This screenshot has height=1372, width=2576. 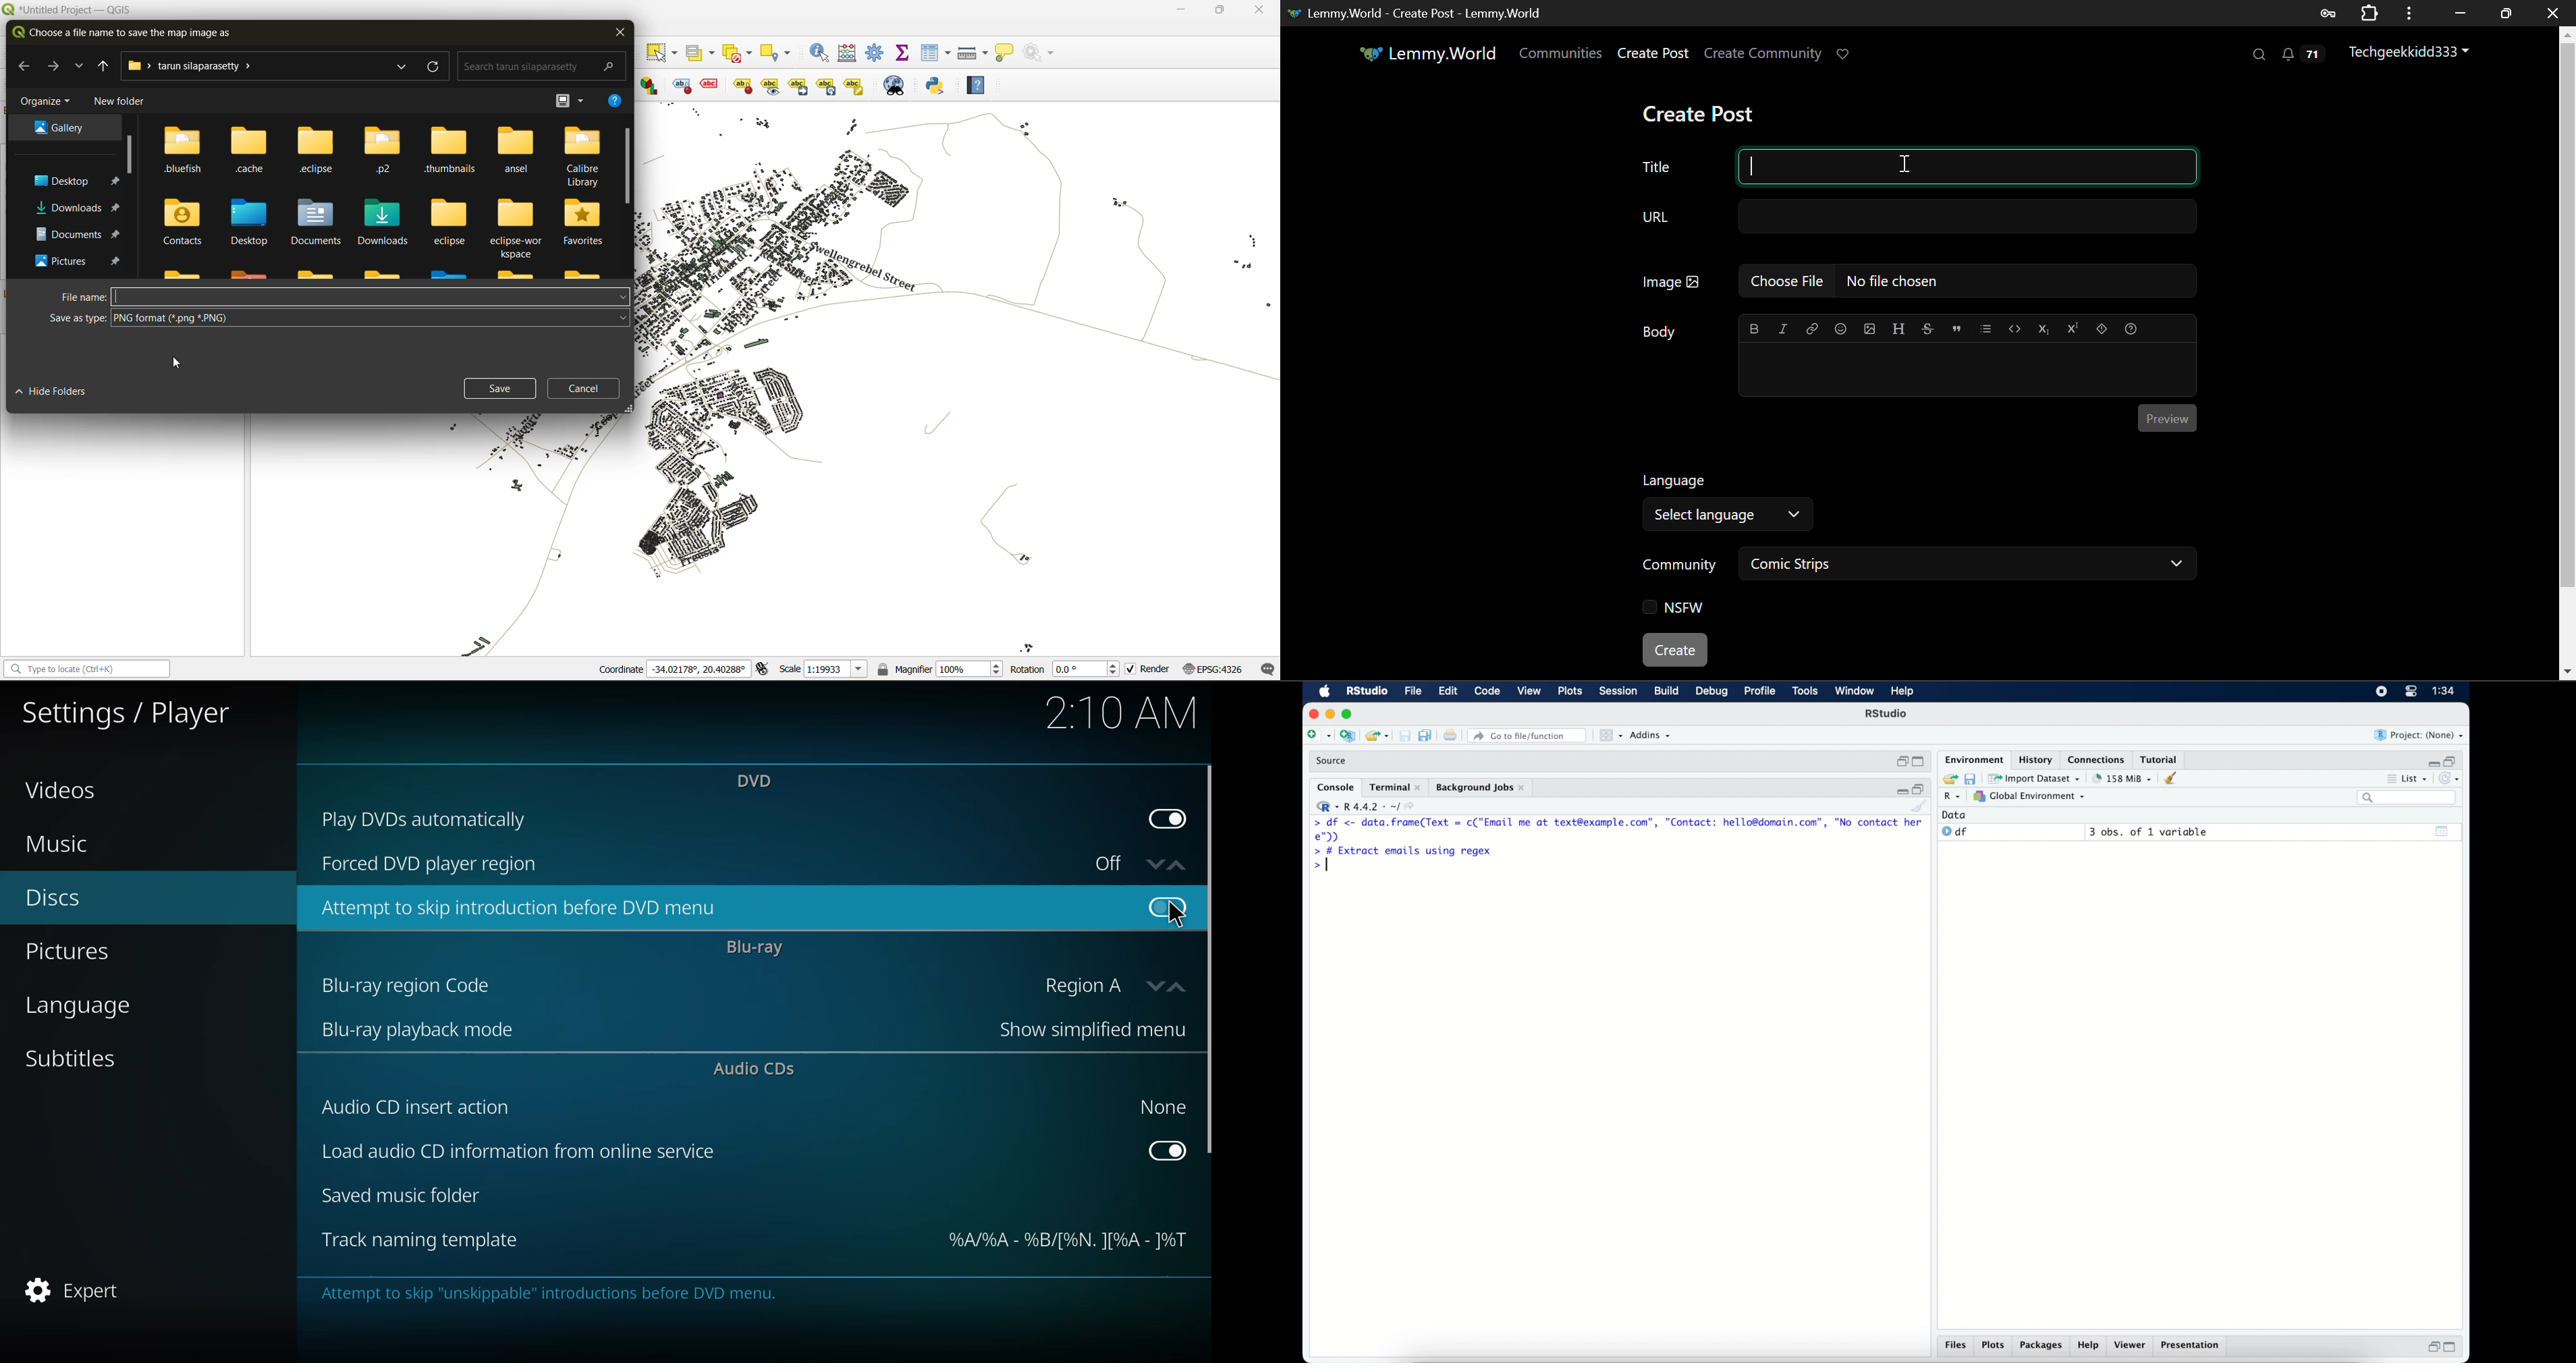 What do you see at coordinates (2123, 778) in the screenshot?
I see `158 MB` at bounding box center [2123, 778].